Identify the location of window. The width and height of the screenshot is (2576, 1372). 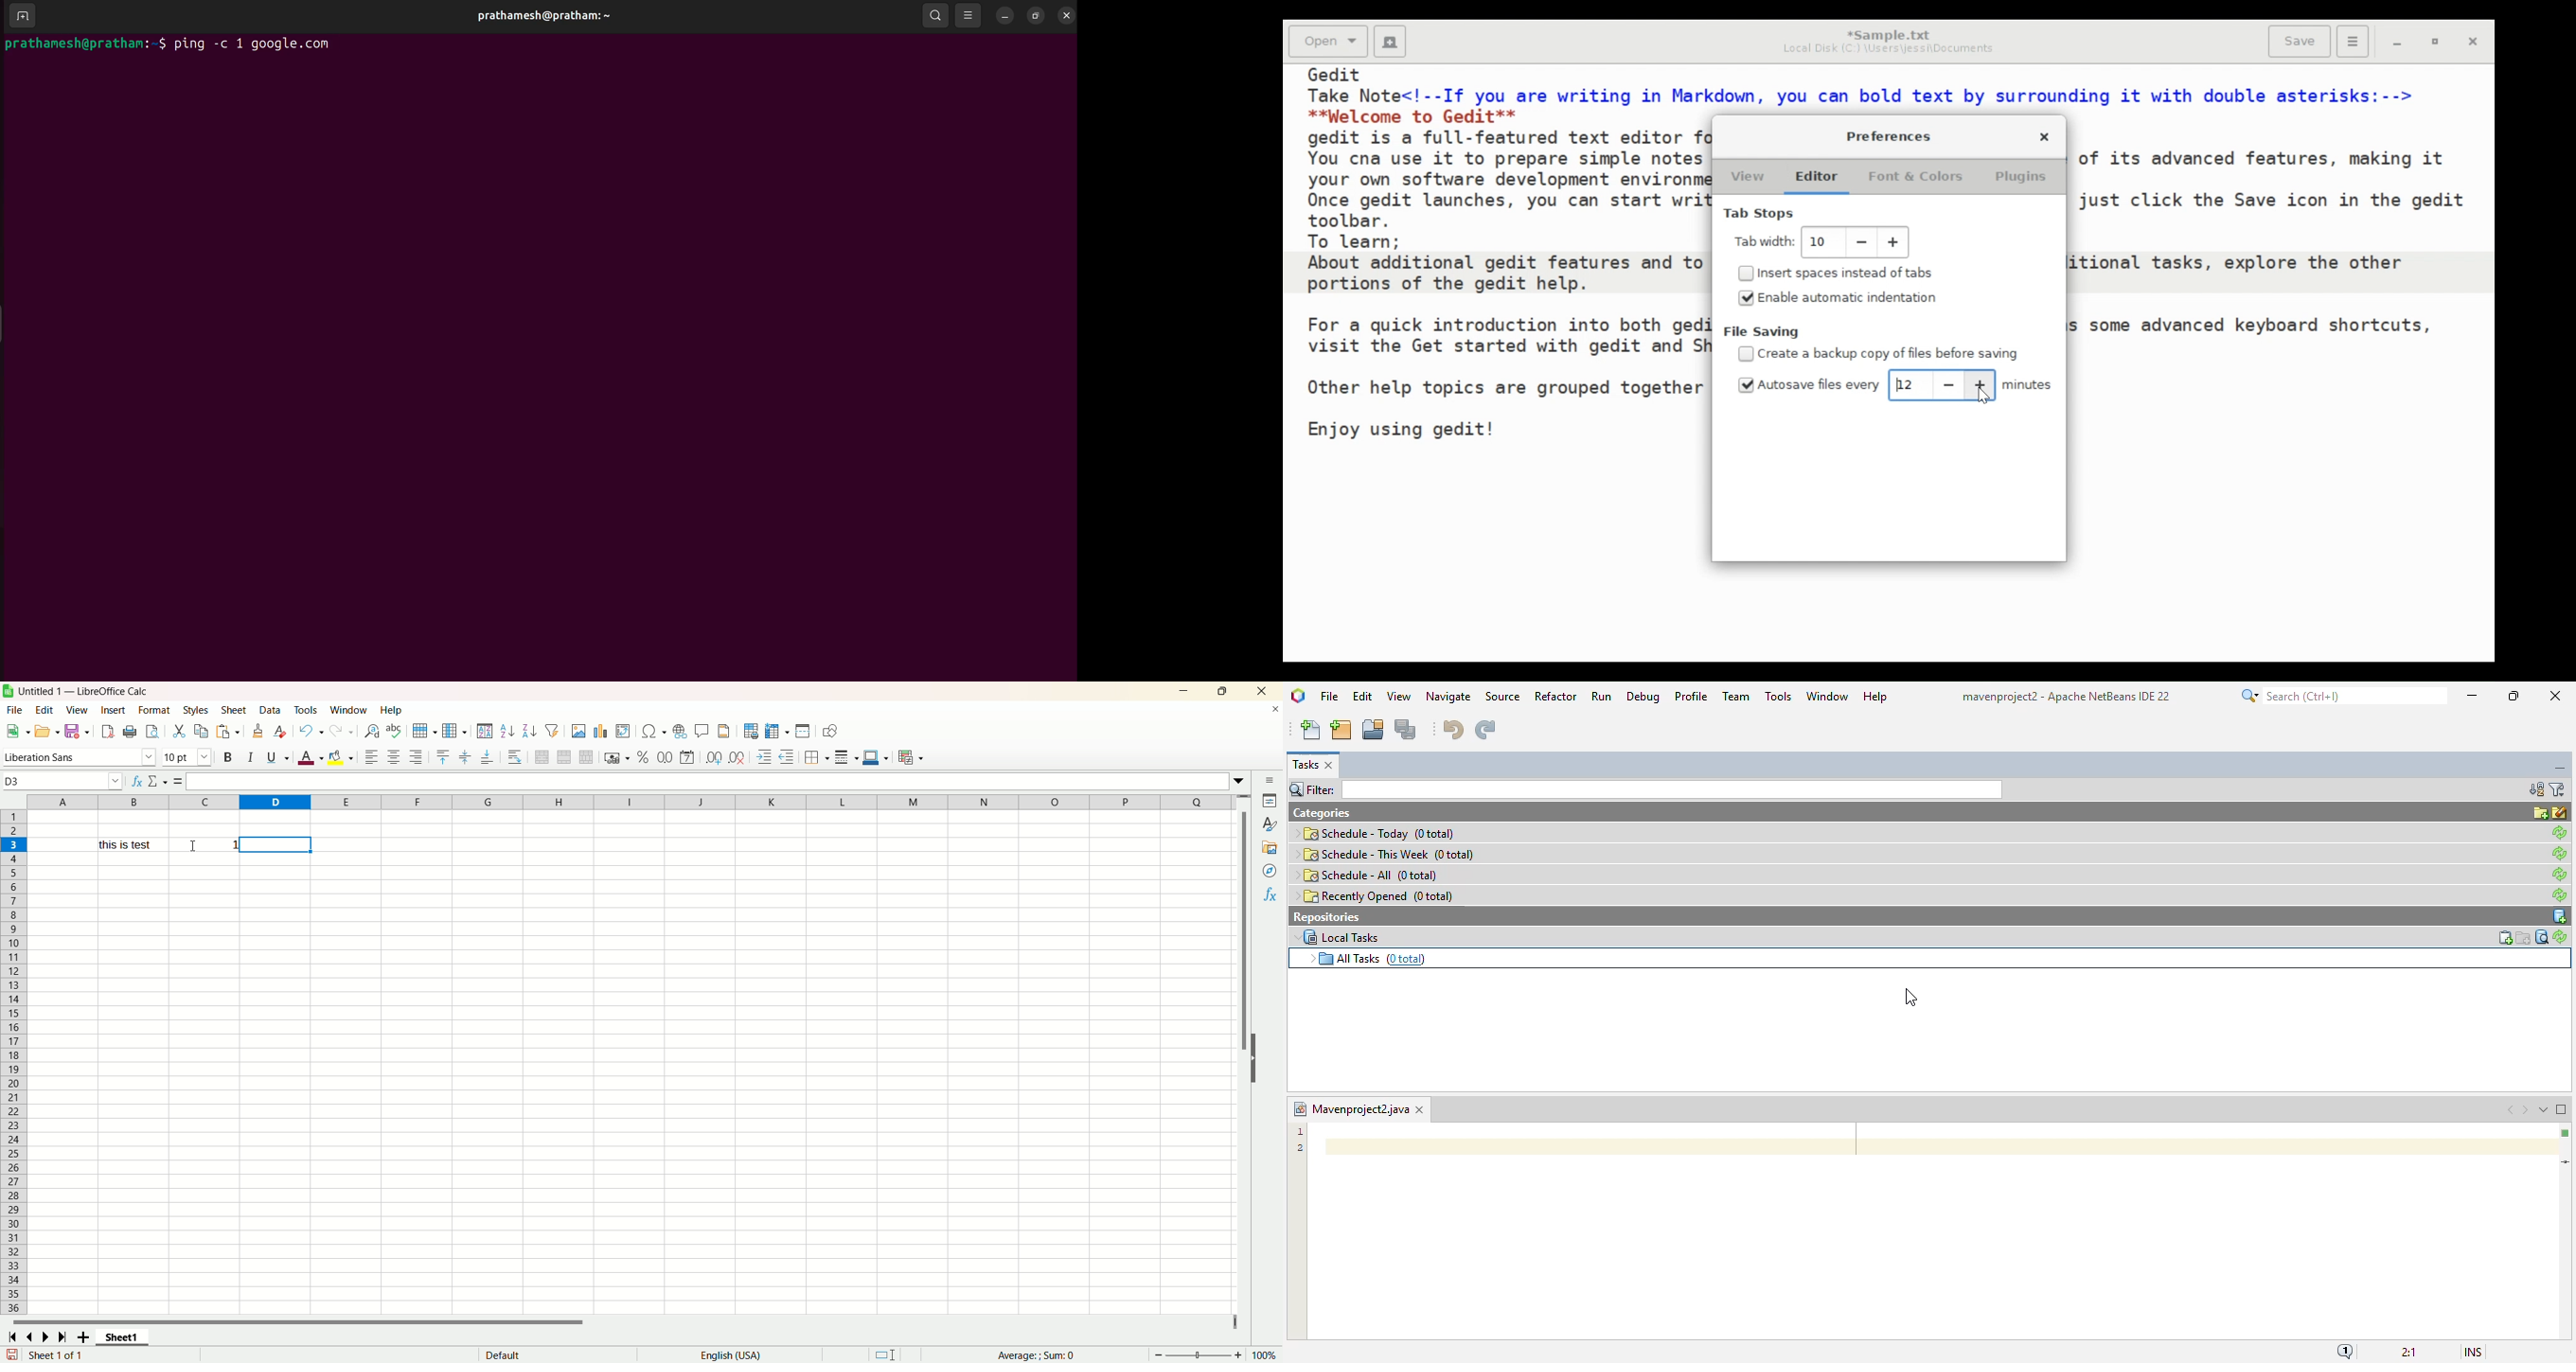
(350, 710).